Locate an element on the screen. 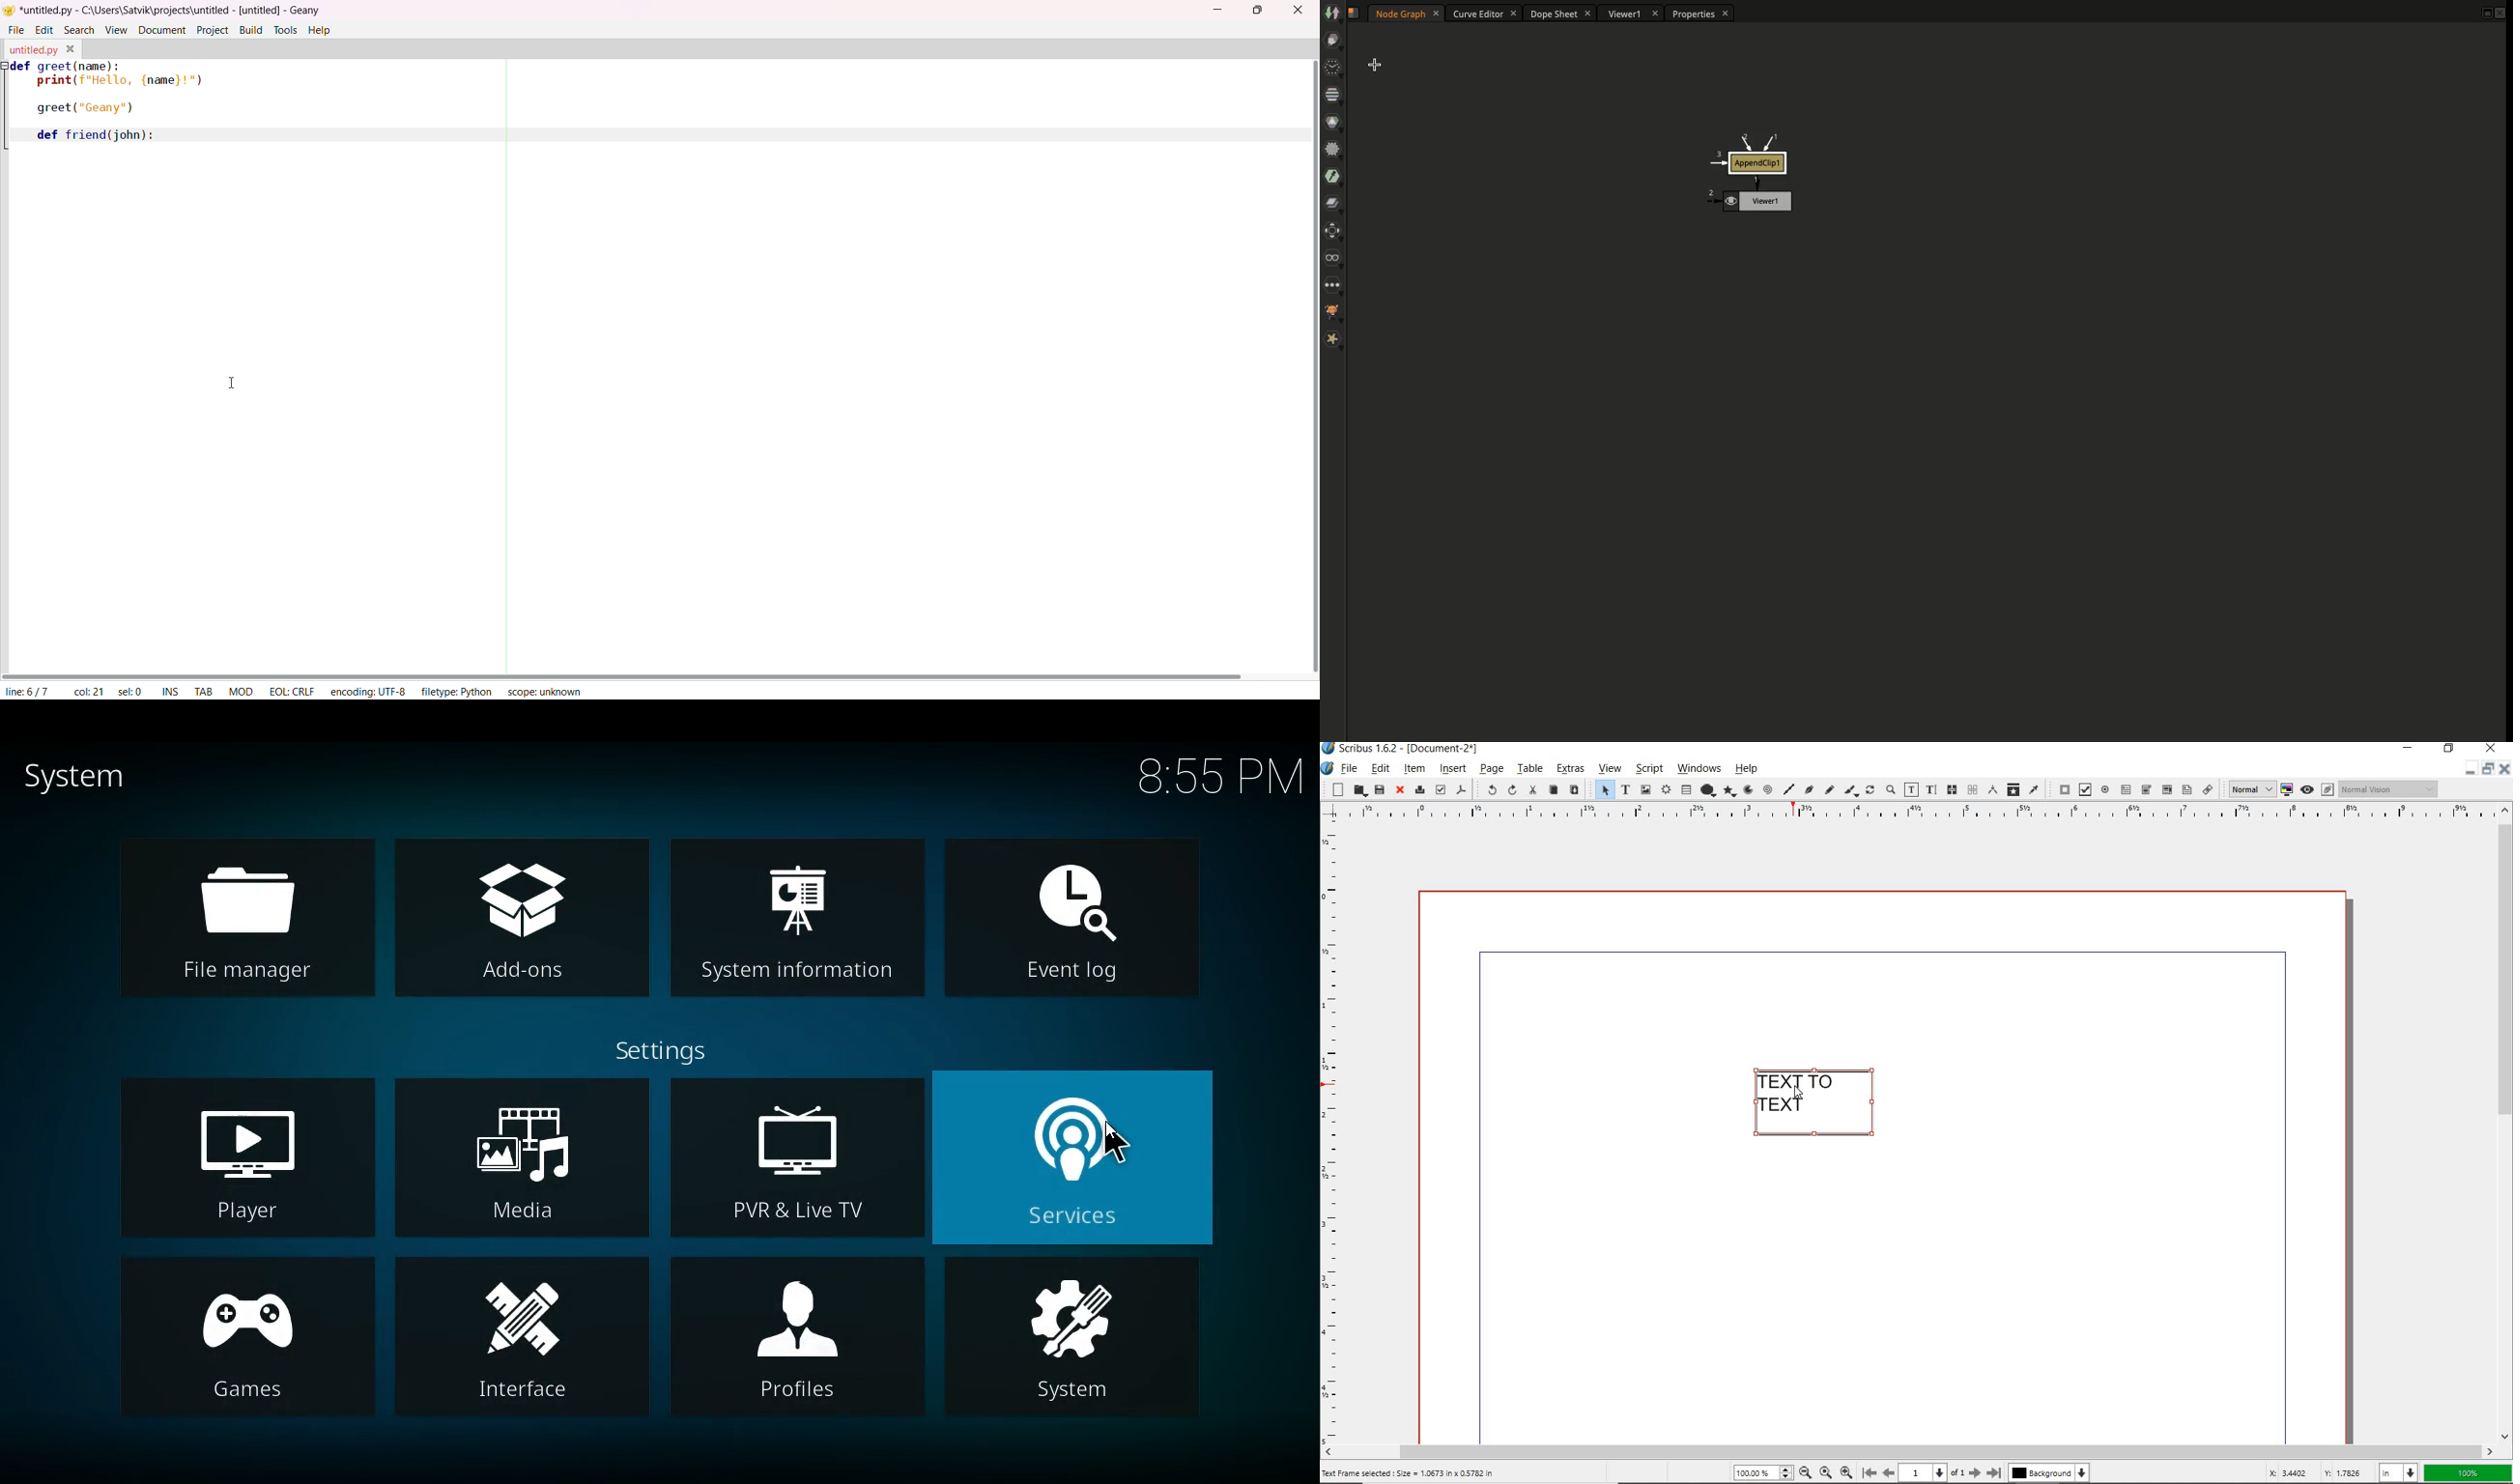 This screenshot has width=2520, height=1484. system information is located at coordinates (802, 909).